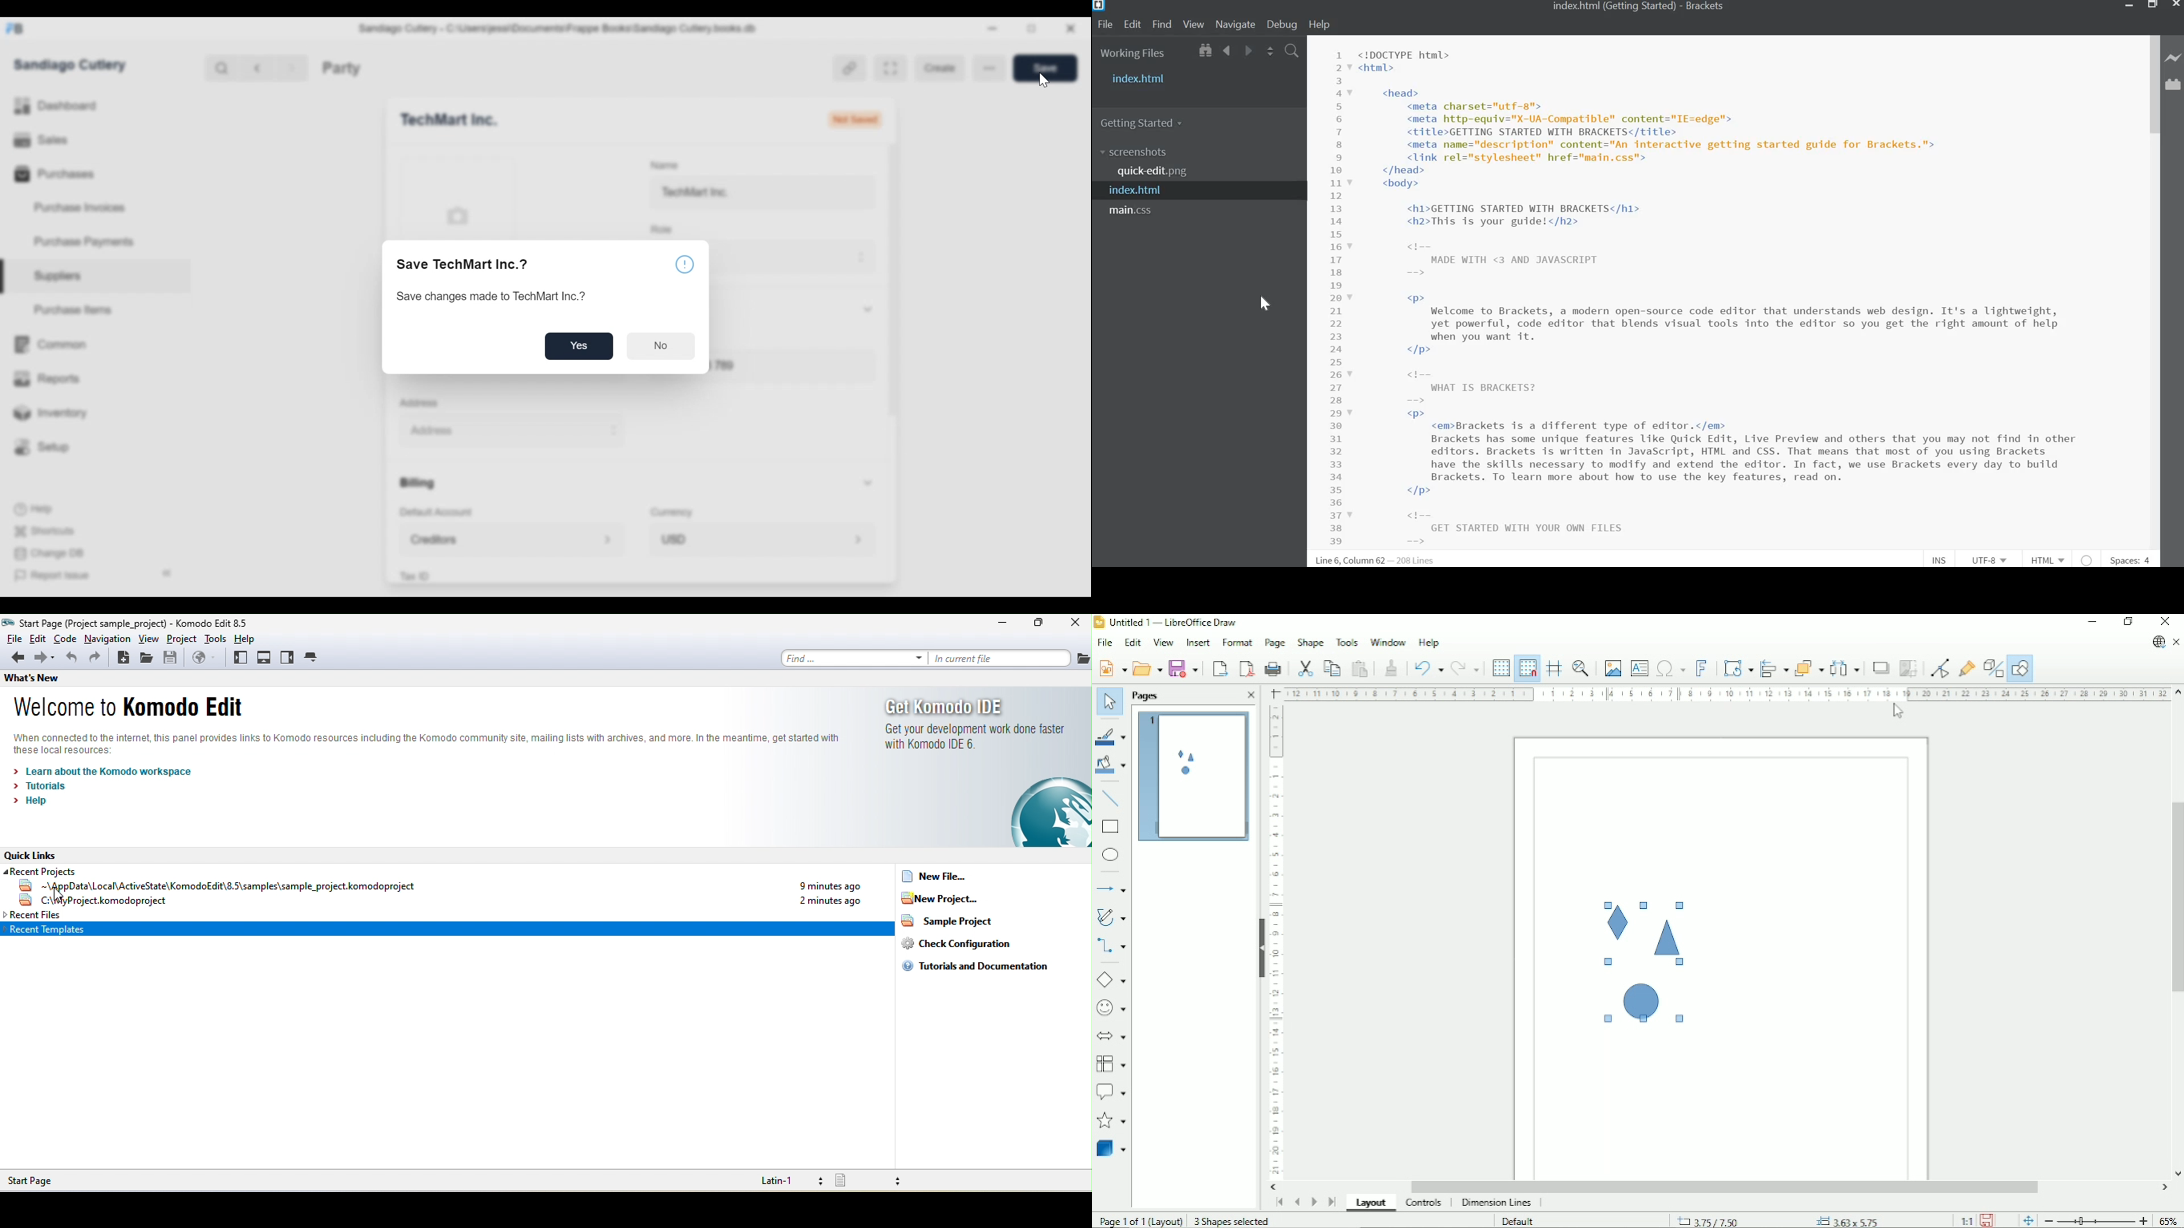  Describe the element at coordinates (1392, 667) in the screenshot. I see `Clone formatting` at that location.